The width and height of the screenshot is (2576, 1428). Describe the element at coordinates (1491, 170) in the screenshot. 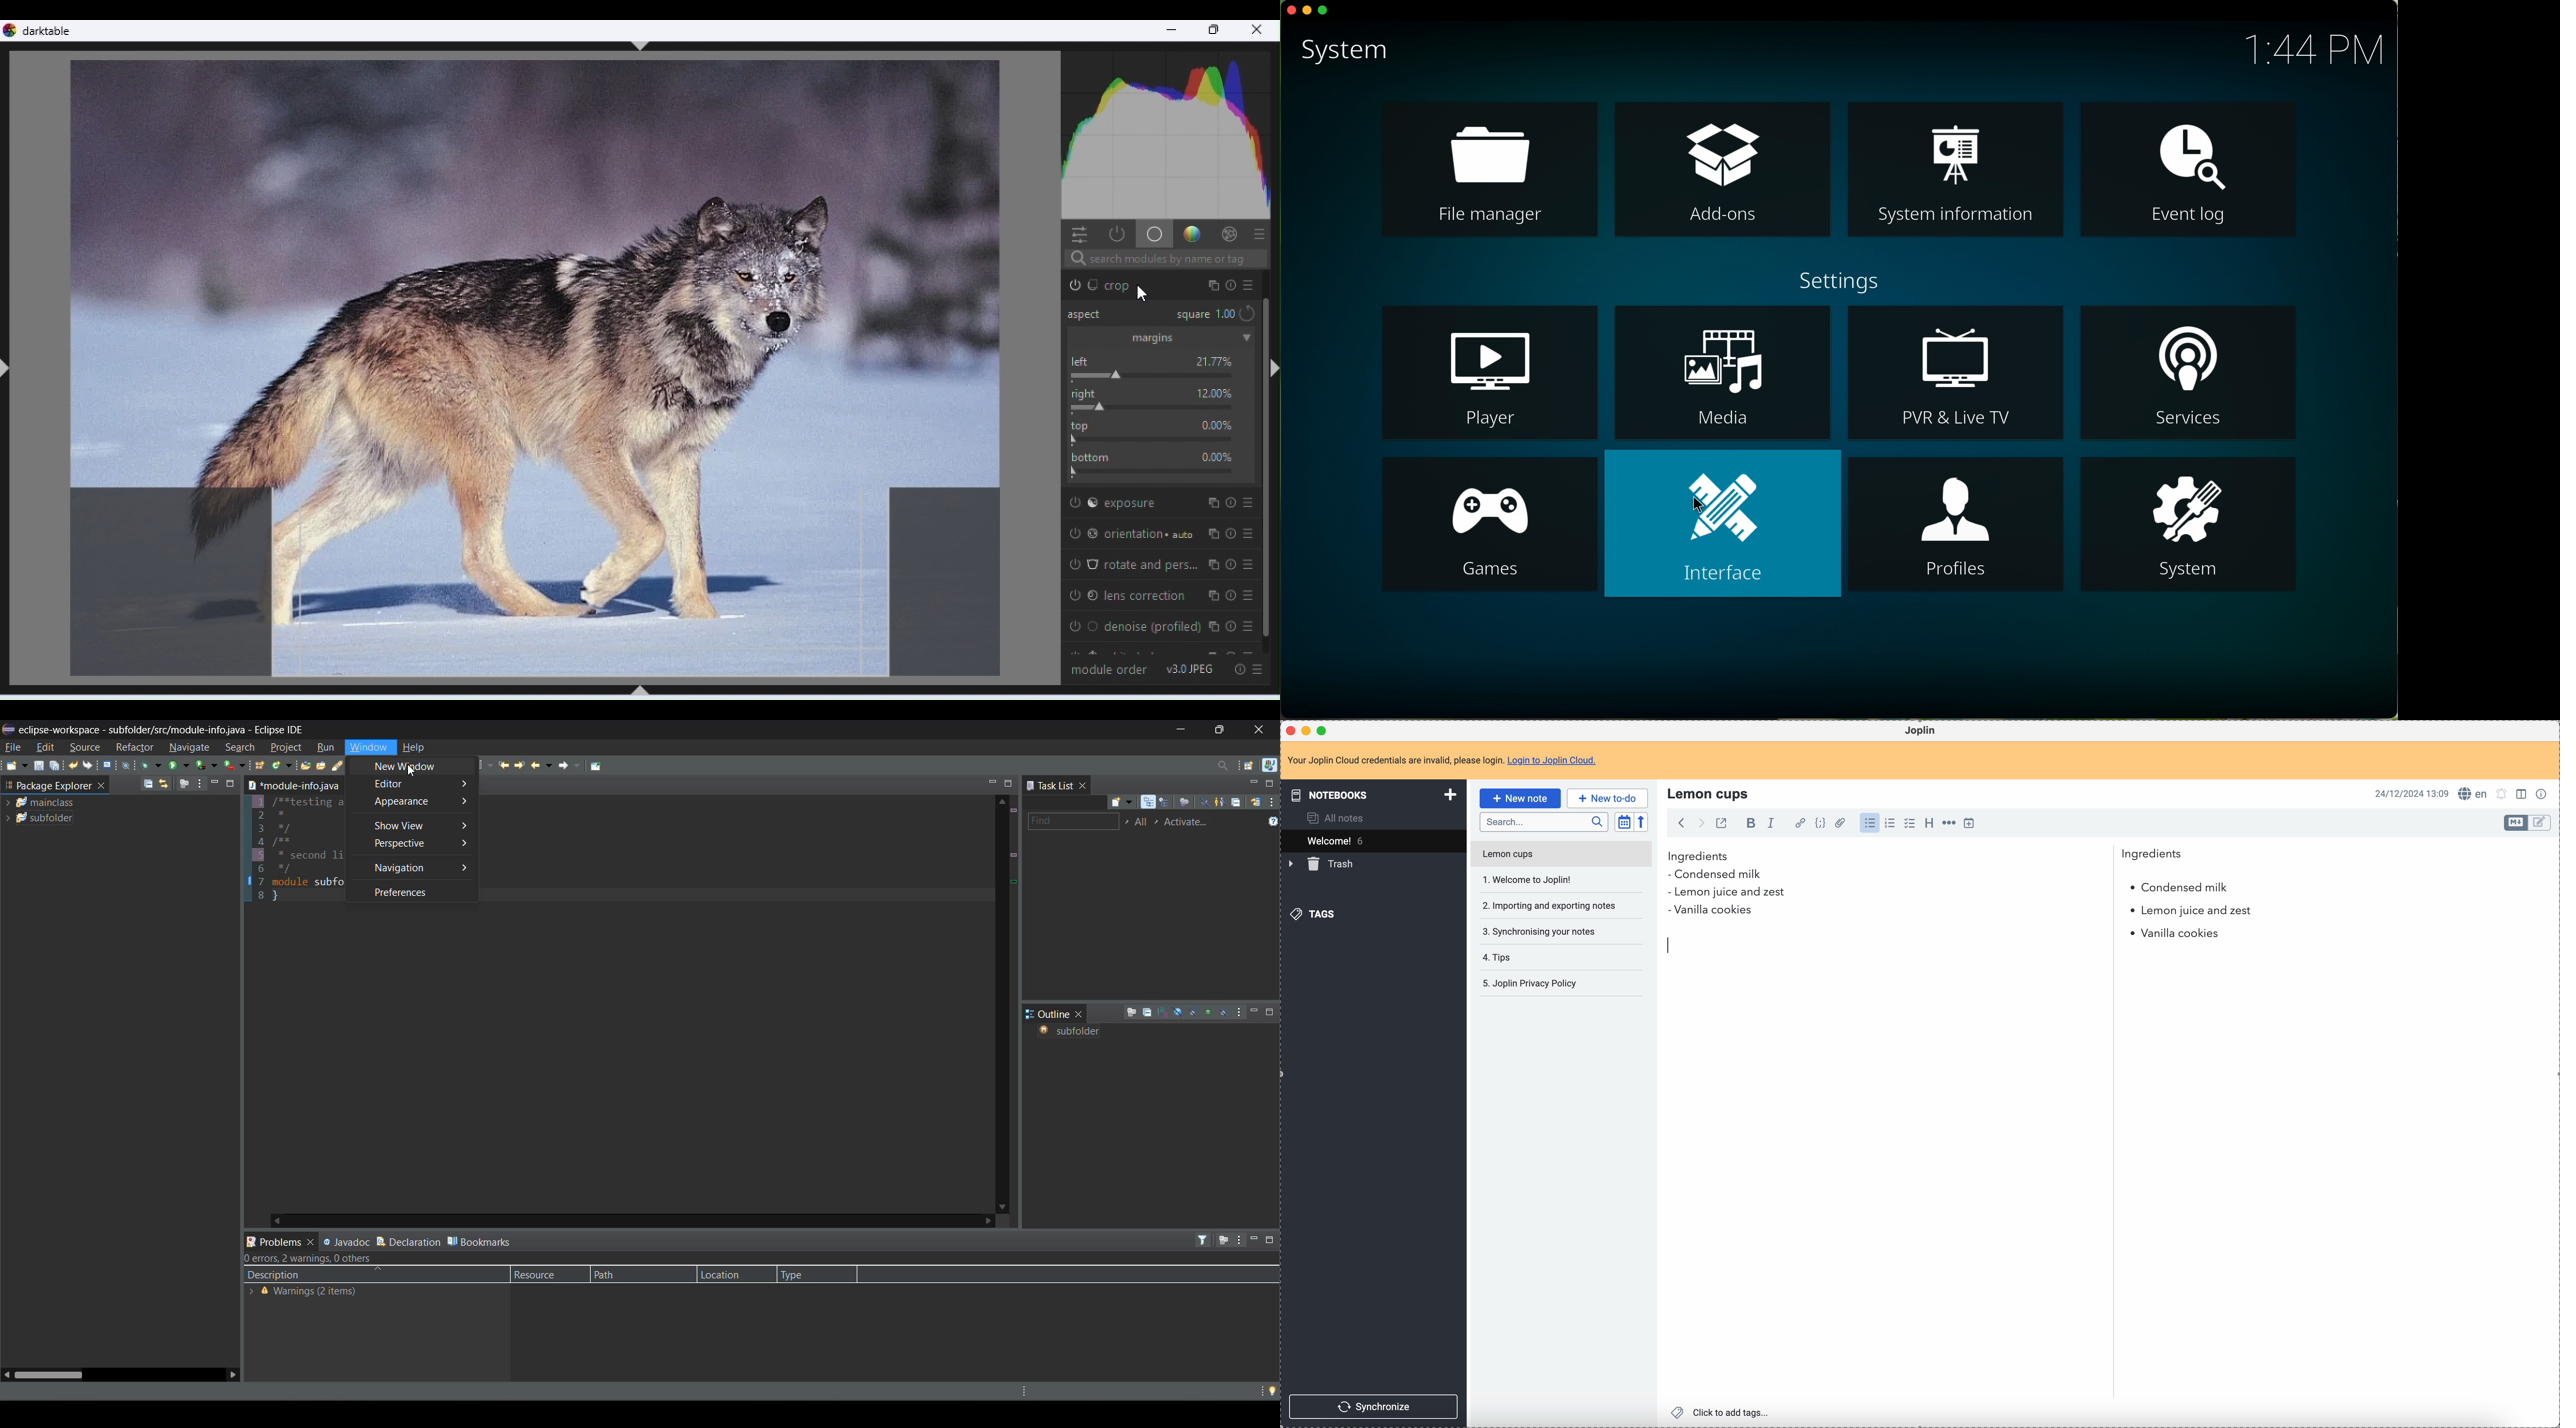

I see `file manager` at that location.